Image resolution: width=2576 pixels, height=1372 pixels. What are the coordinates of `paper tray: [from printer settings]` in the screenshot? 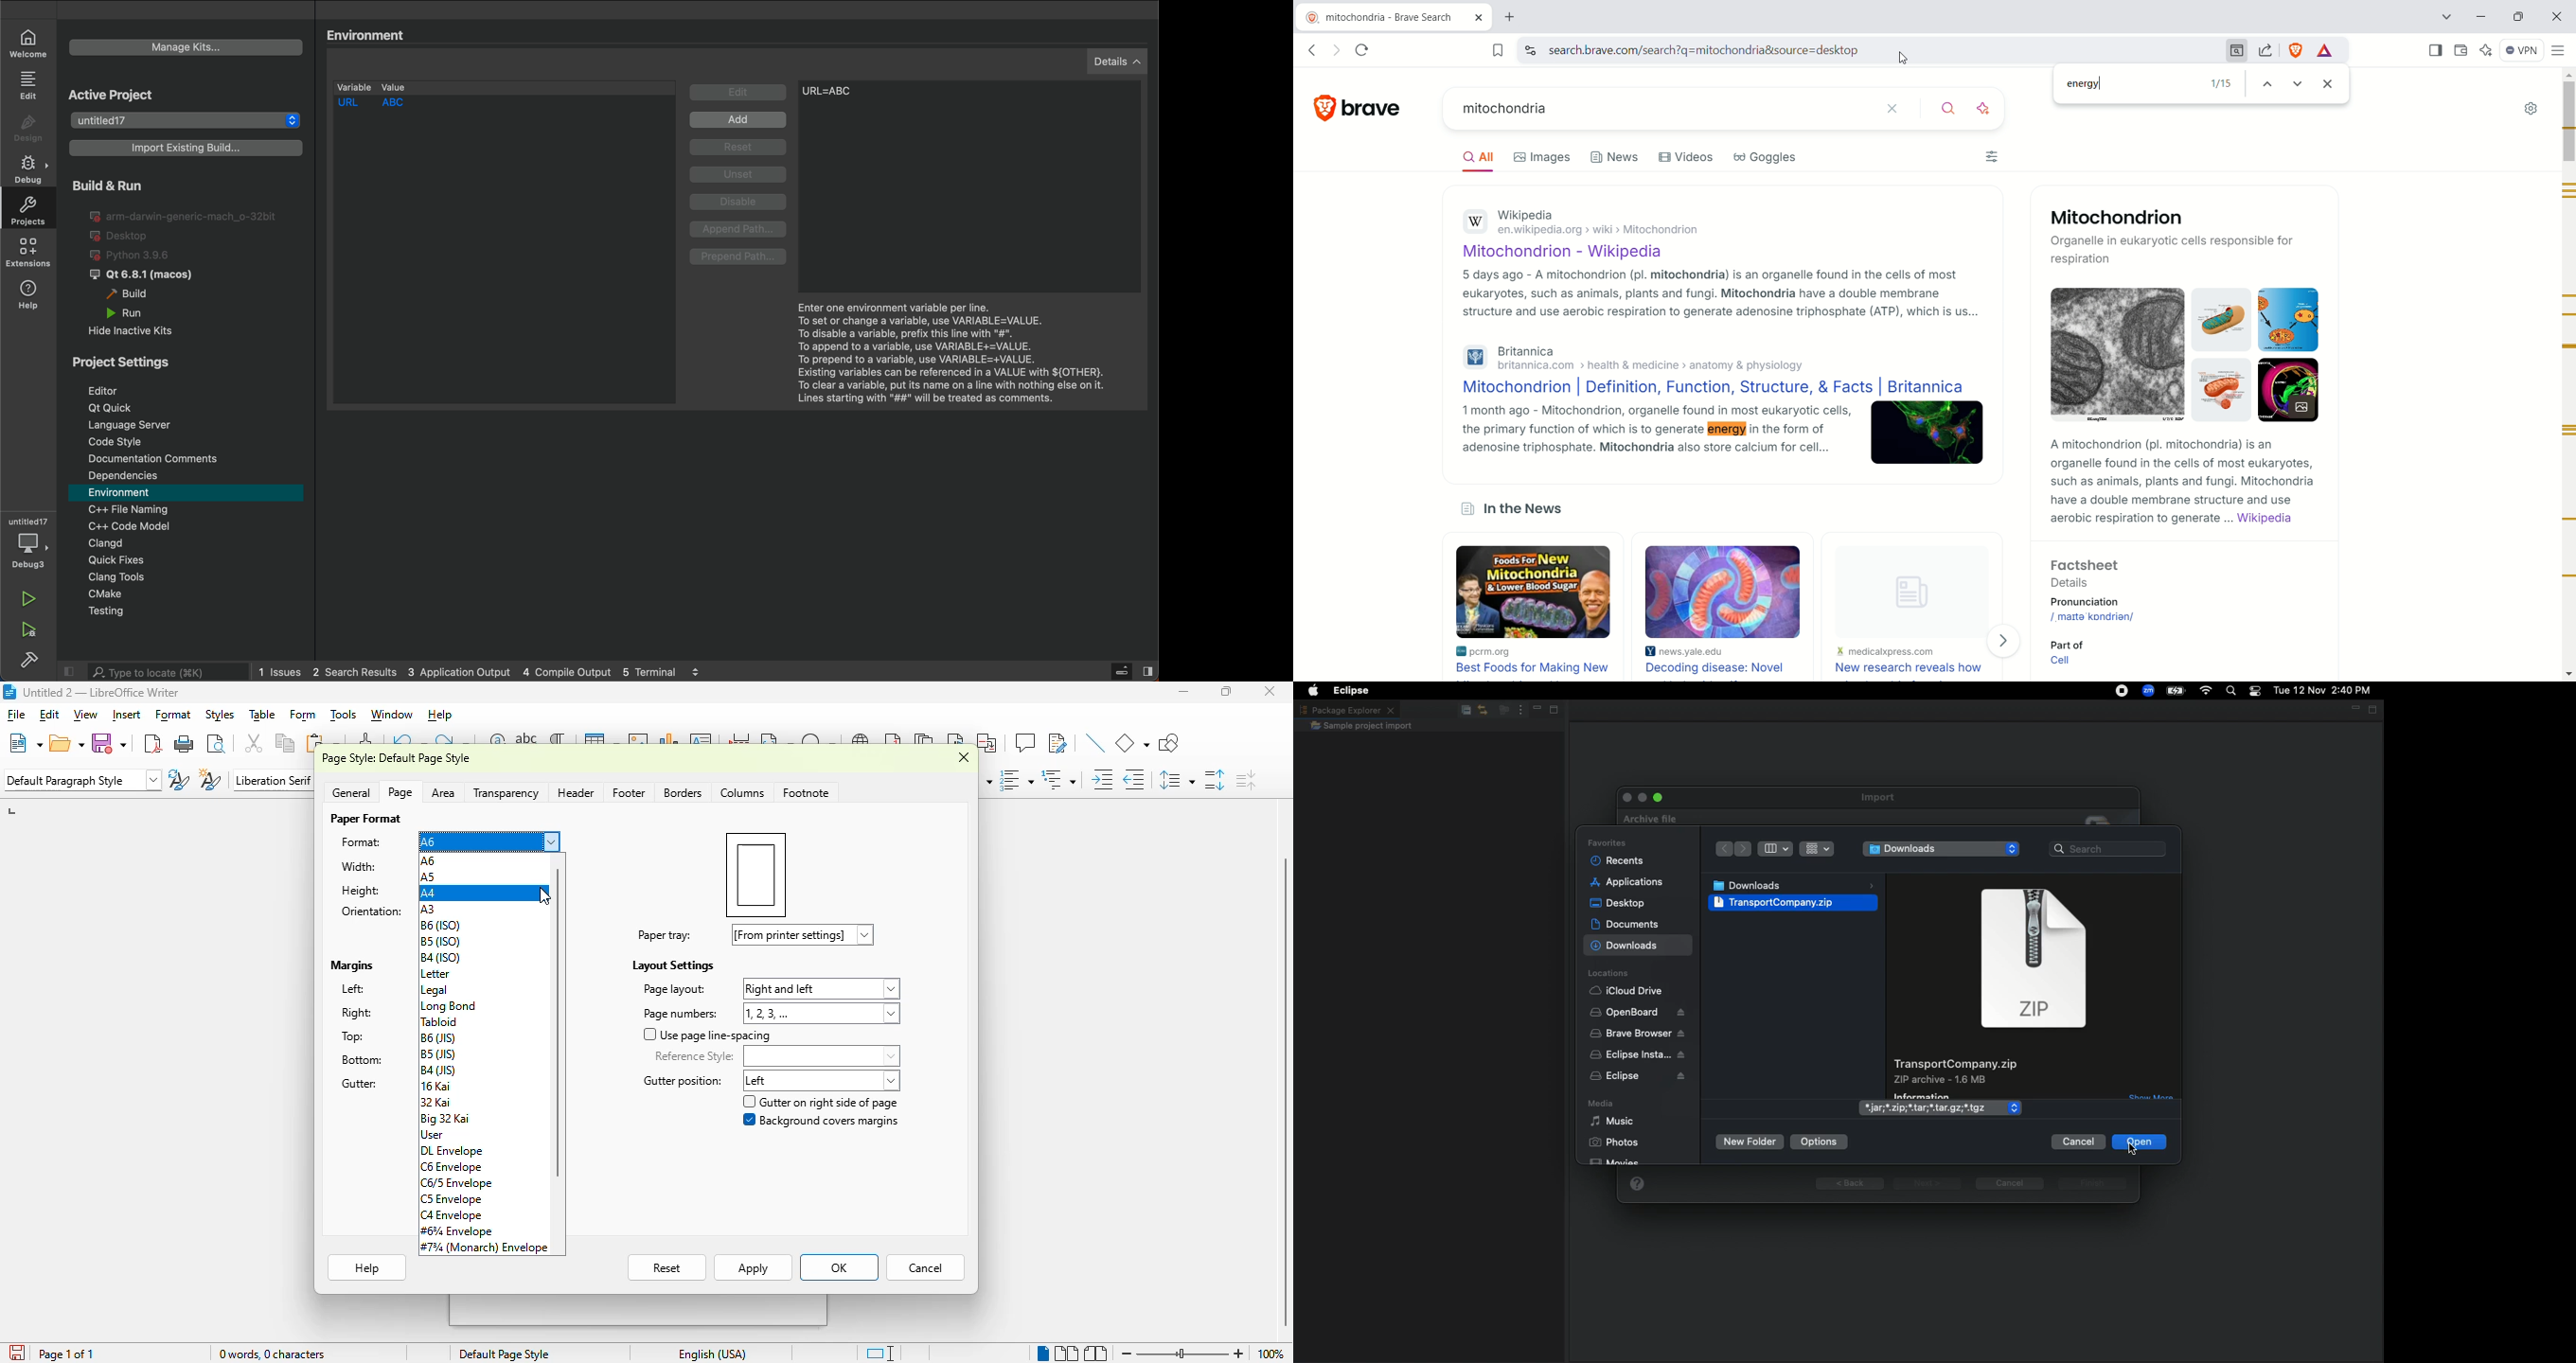 It's located at (750, 935).